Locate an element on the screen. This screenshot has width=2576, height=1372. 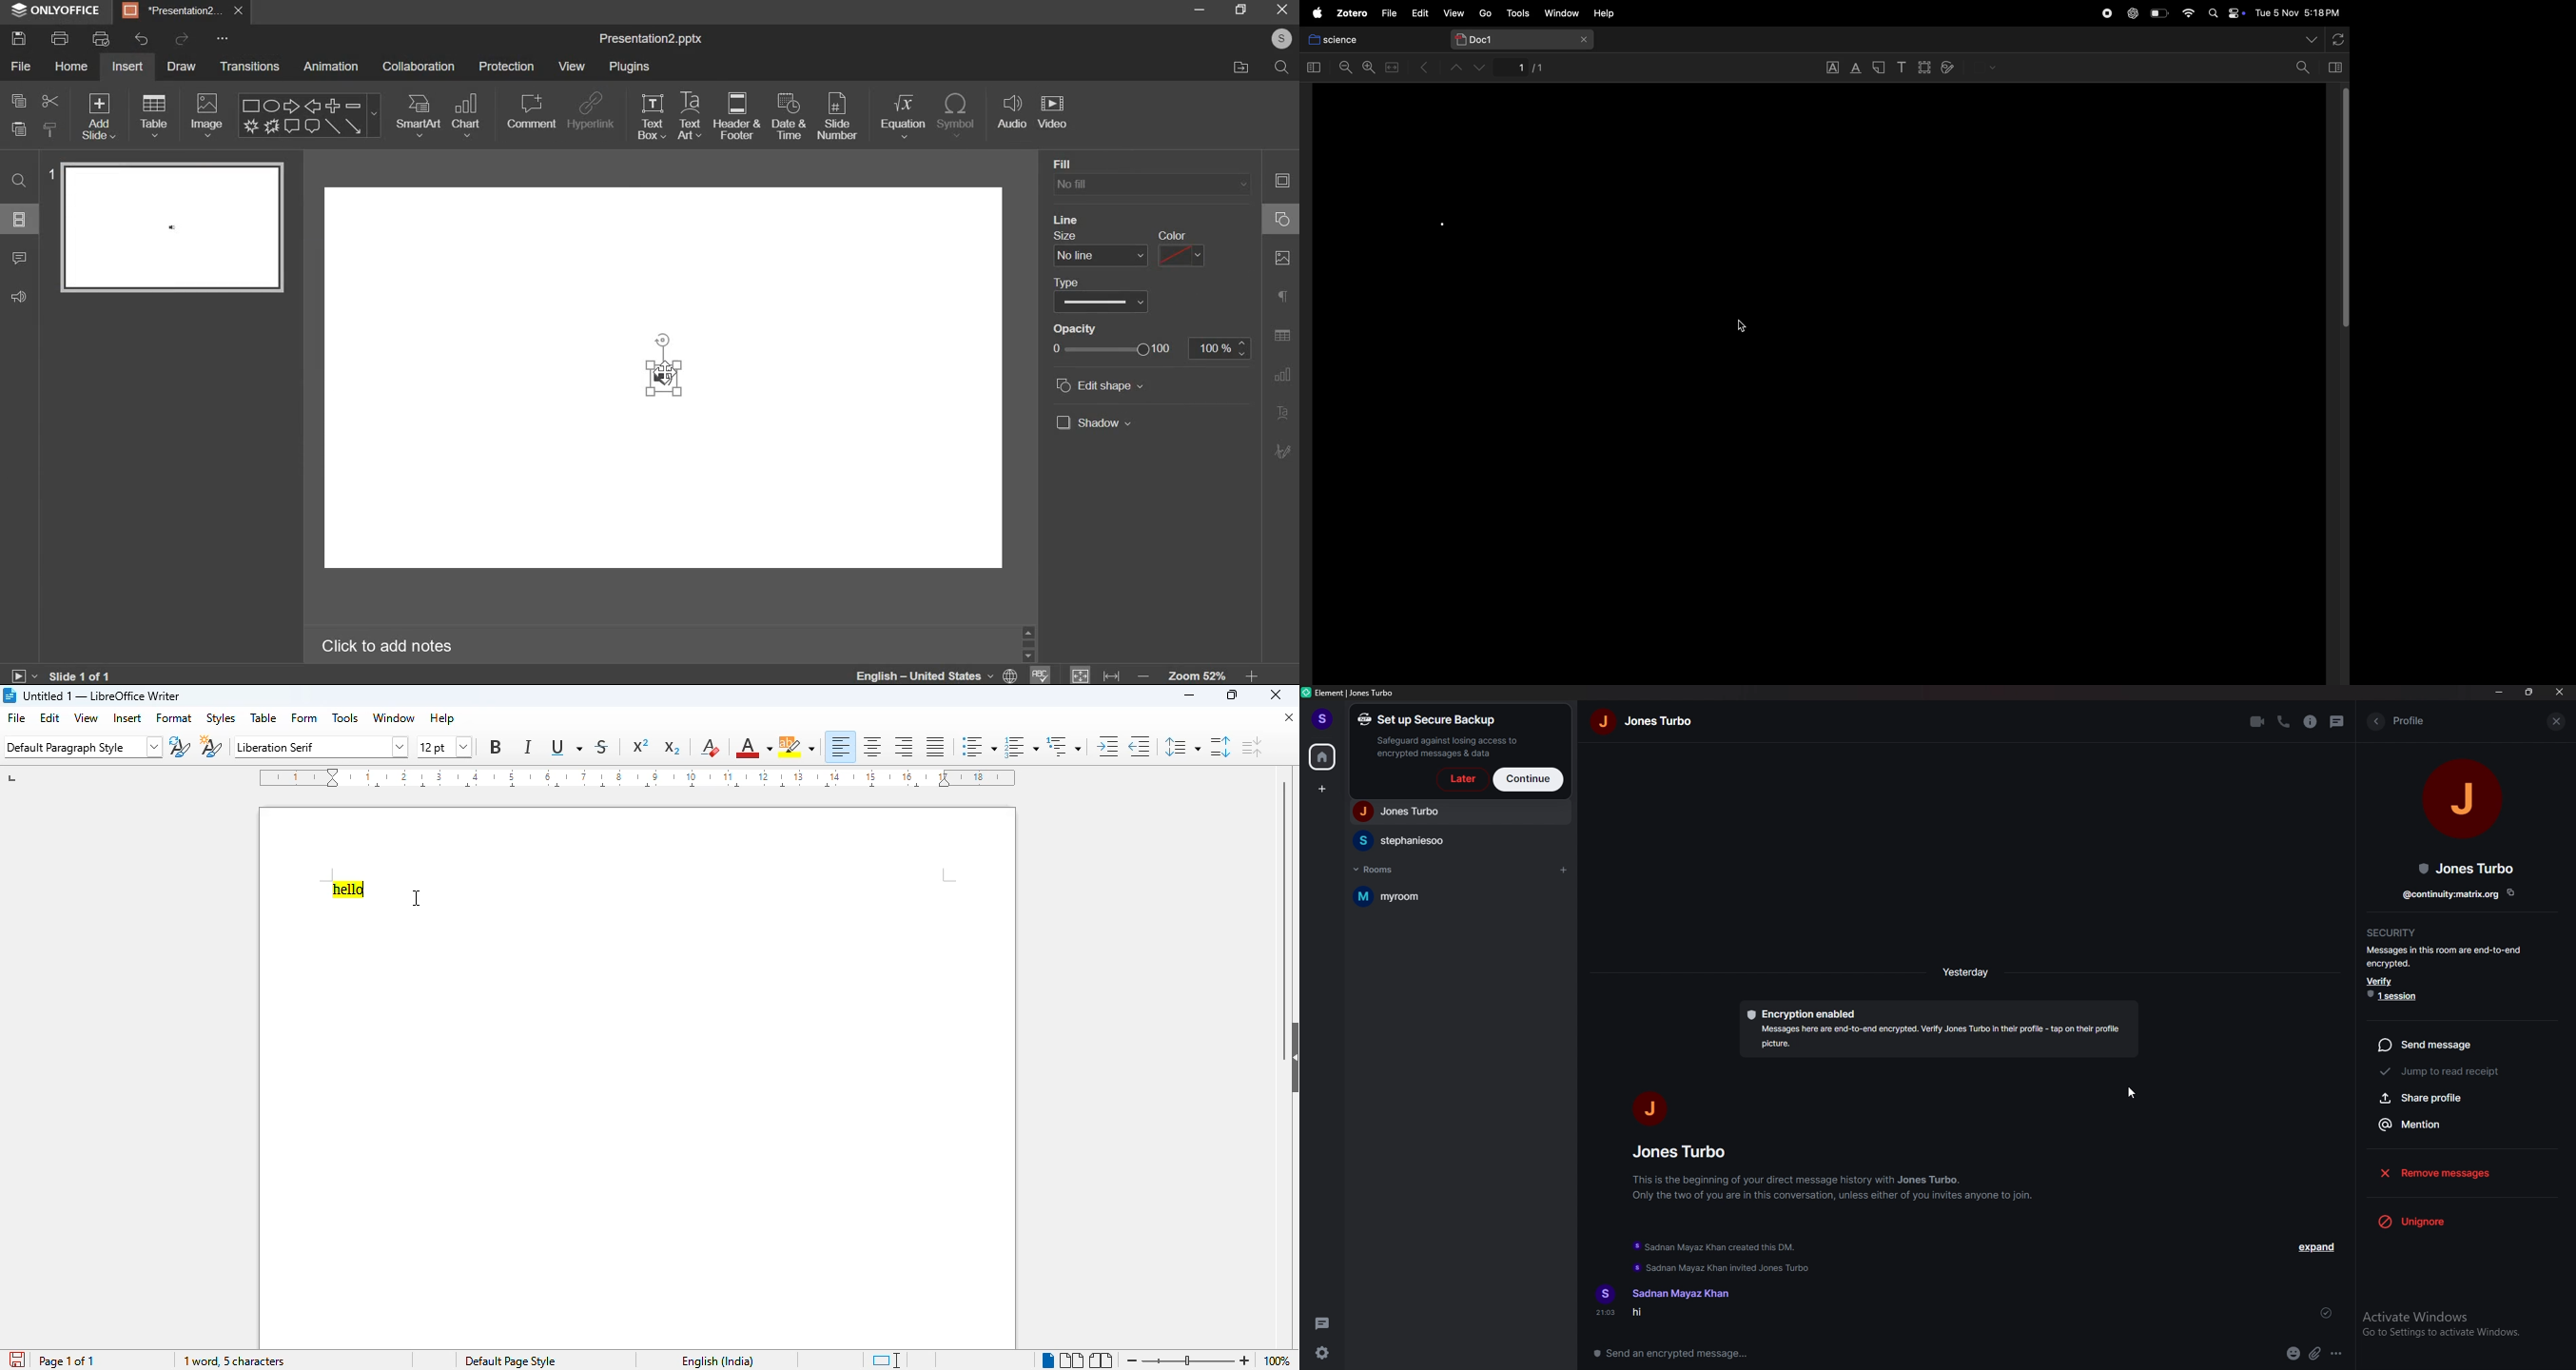
fit to width is located at coordinates (1110, 674).